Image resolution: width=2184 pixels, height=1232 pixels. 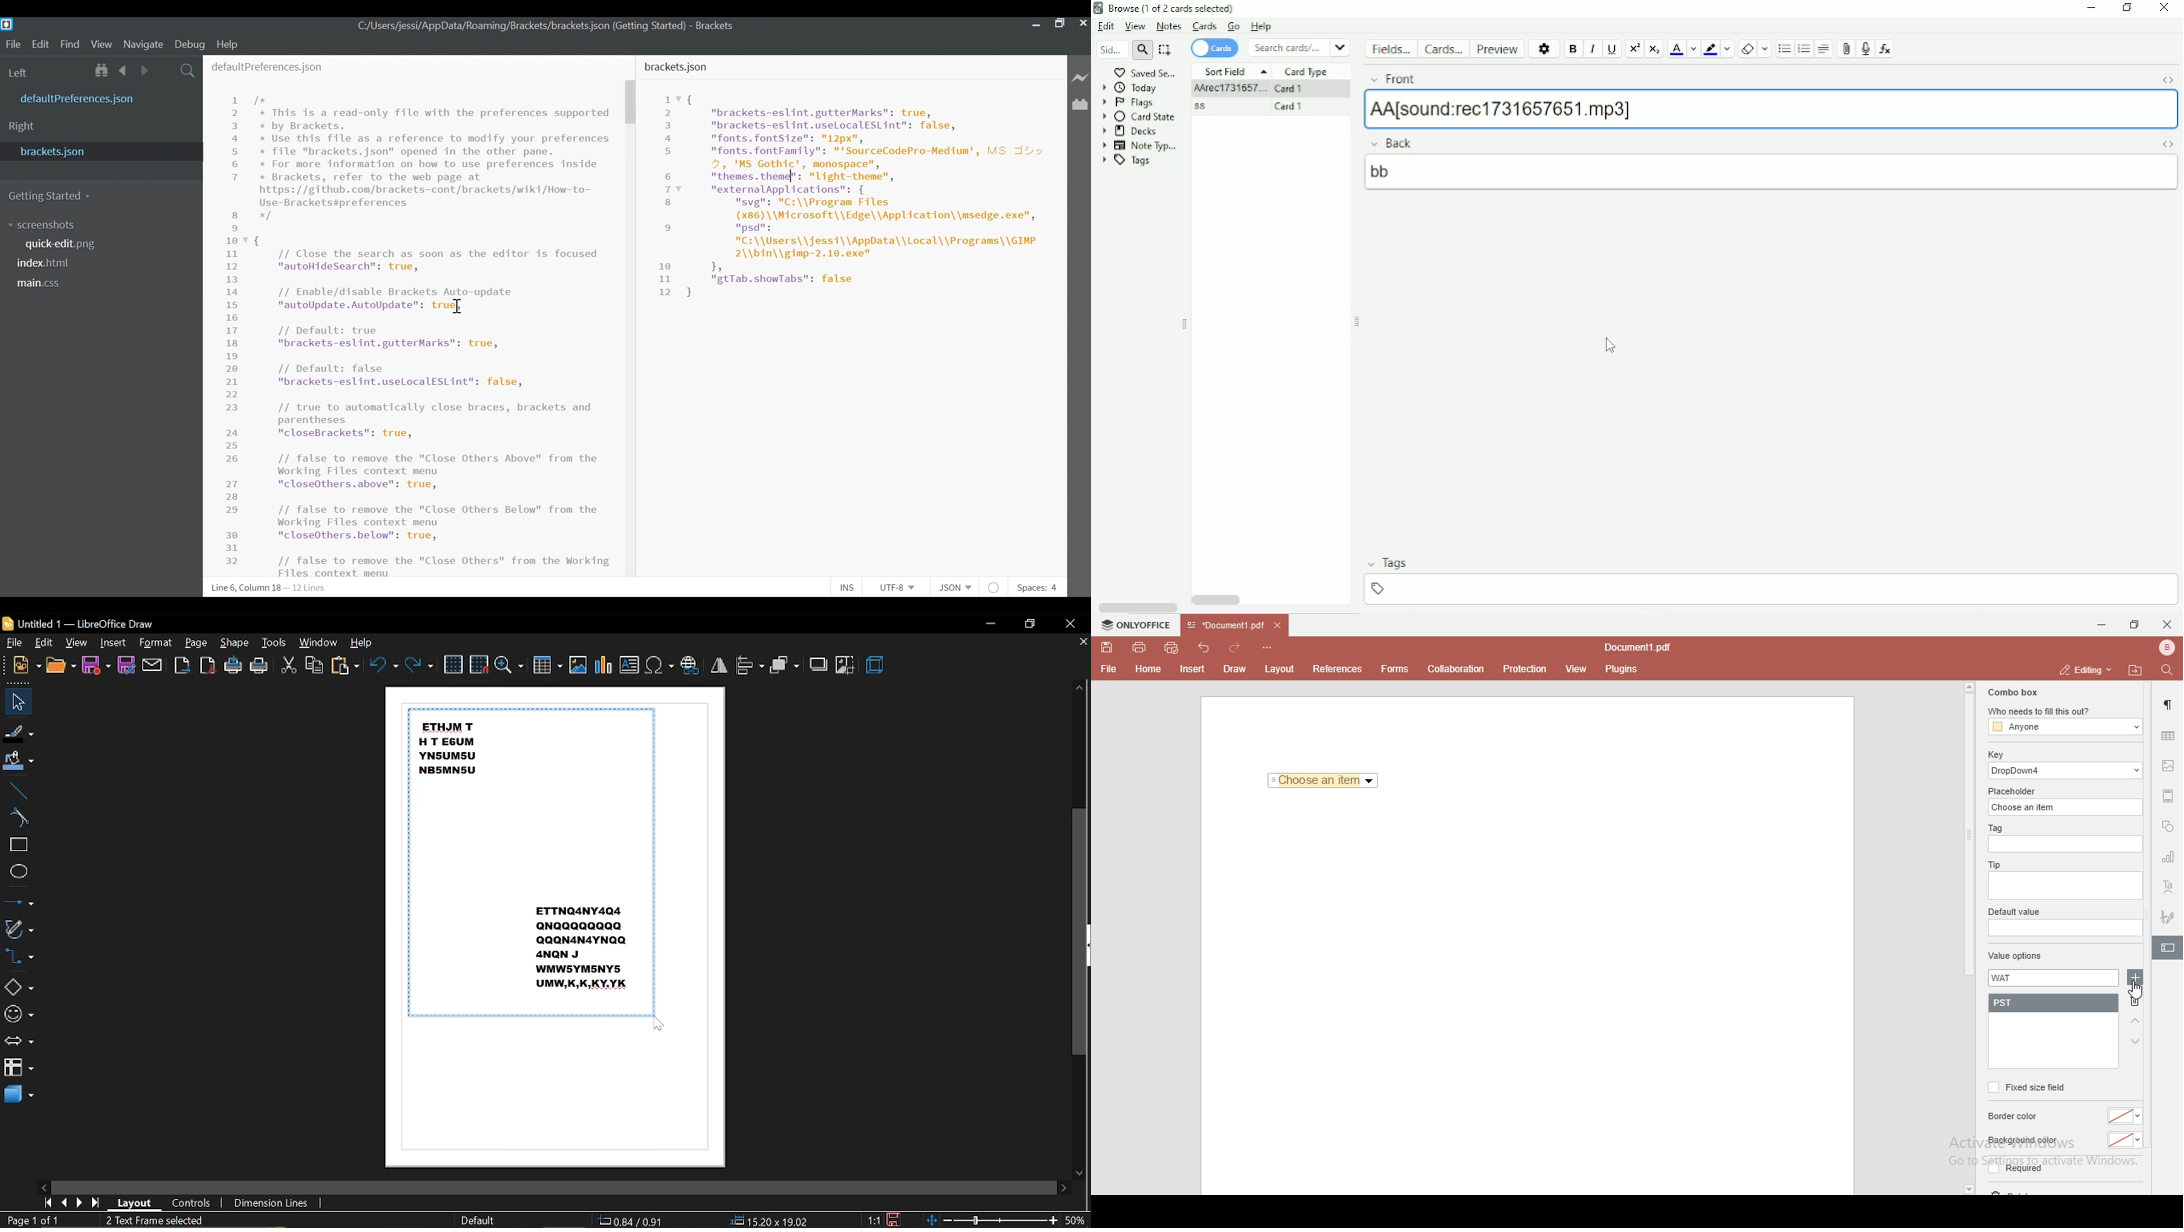 I want to click on Record audio, so click(x=1863, y=49).